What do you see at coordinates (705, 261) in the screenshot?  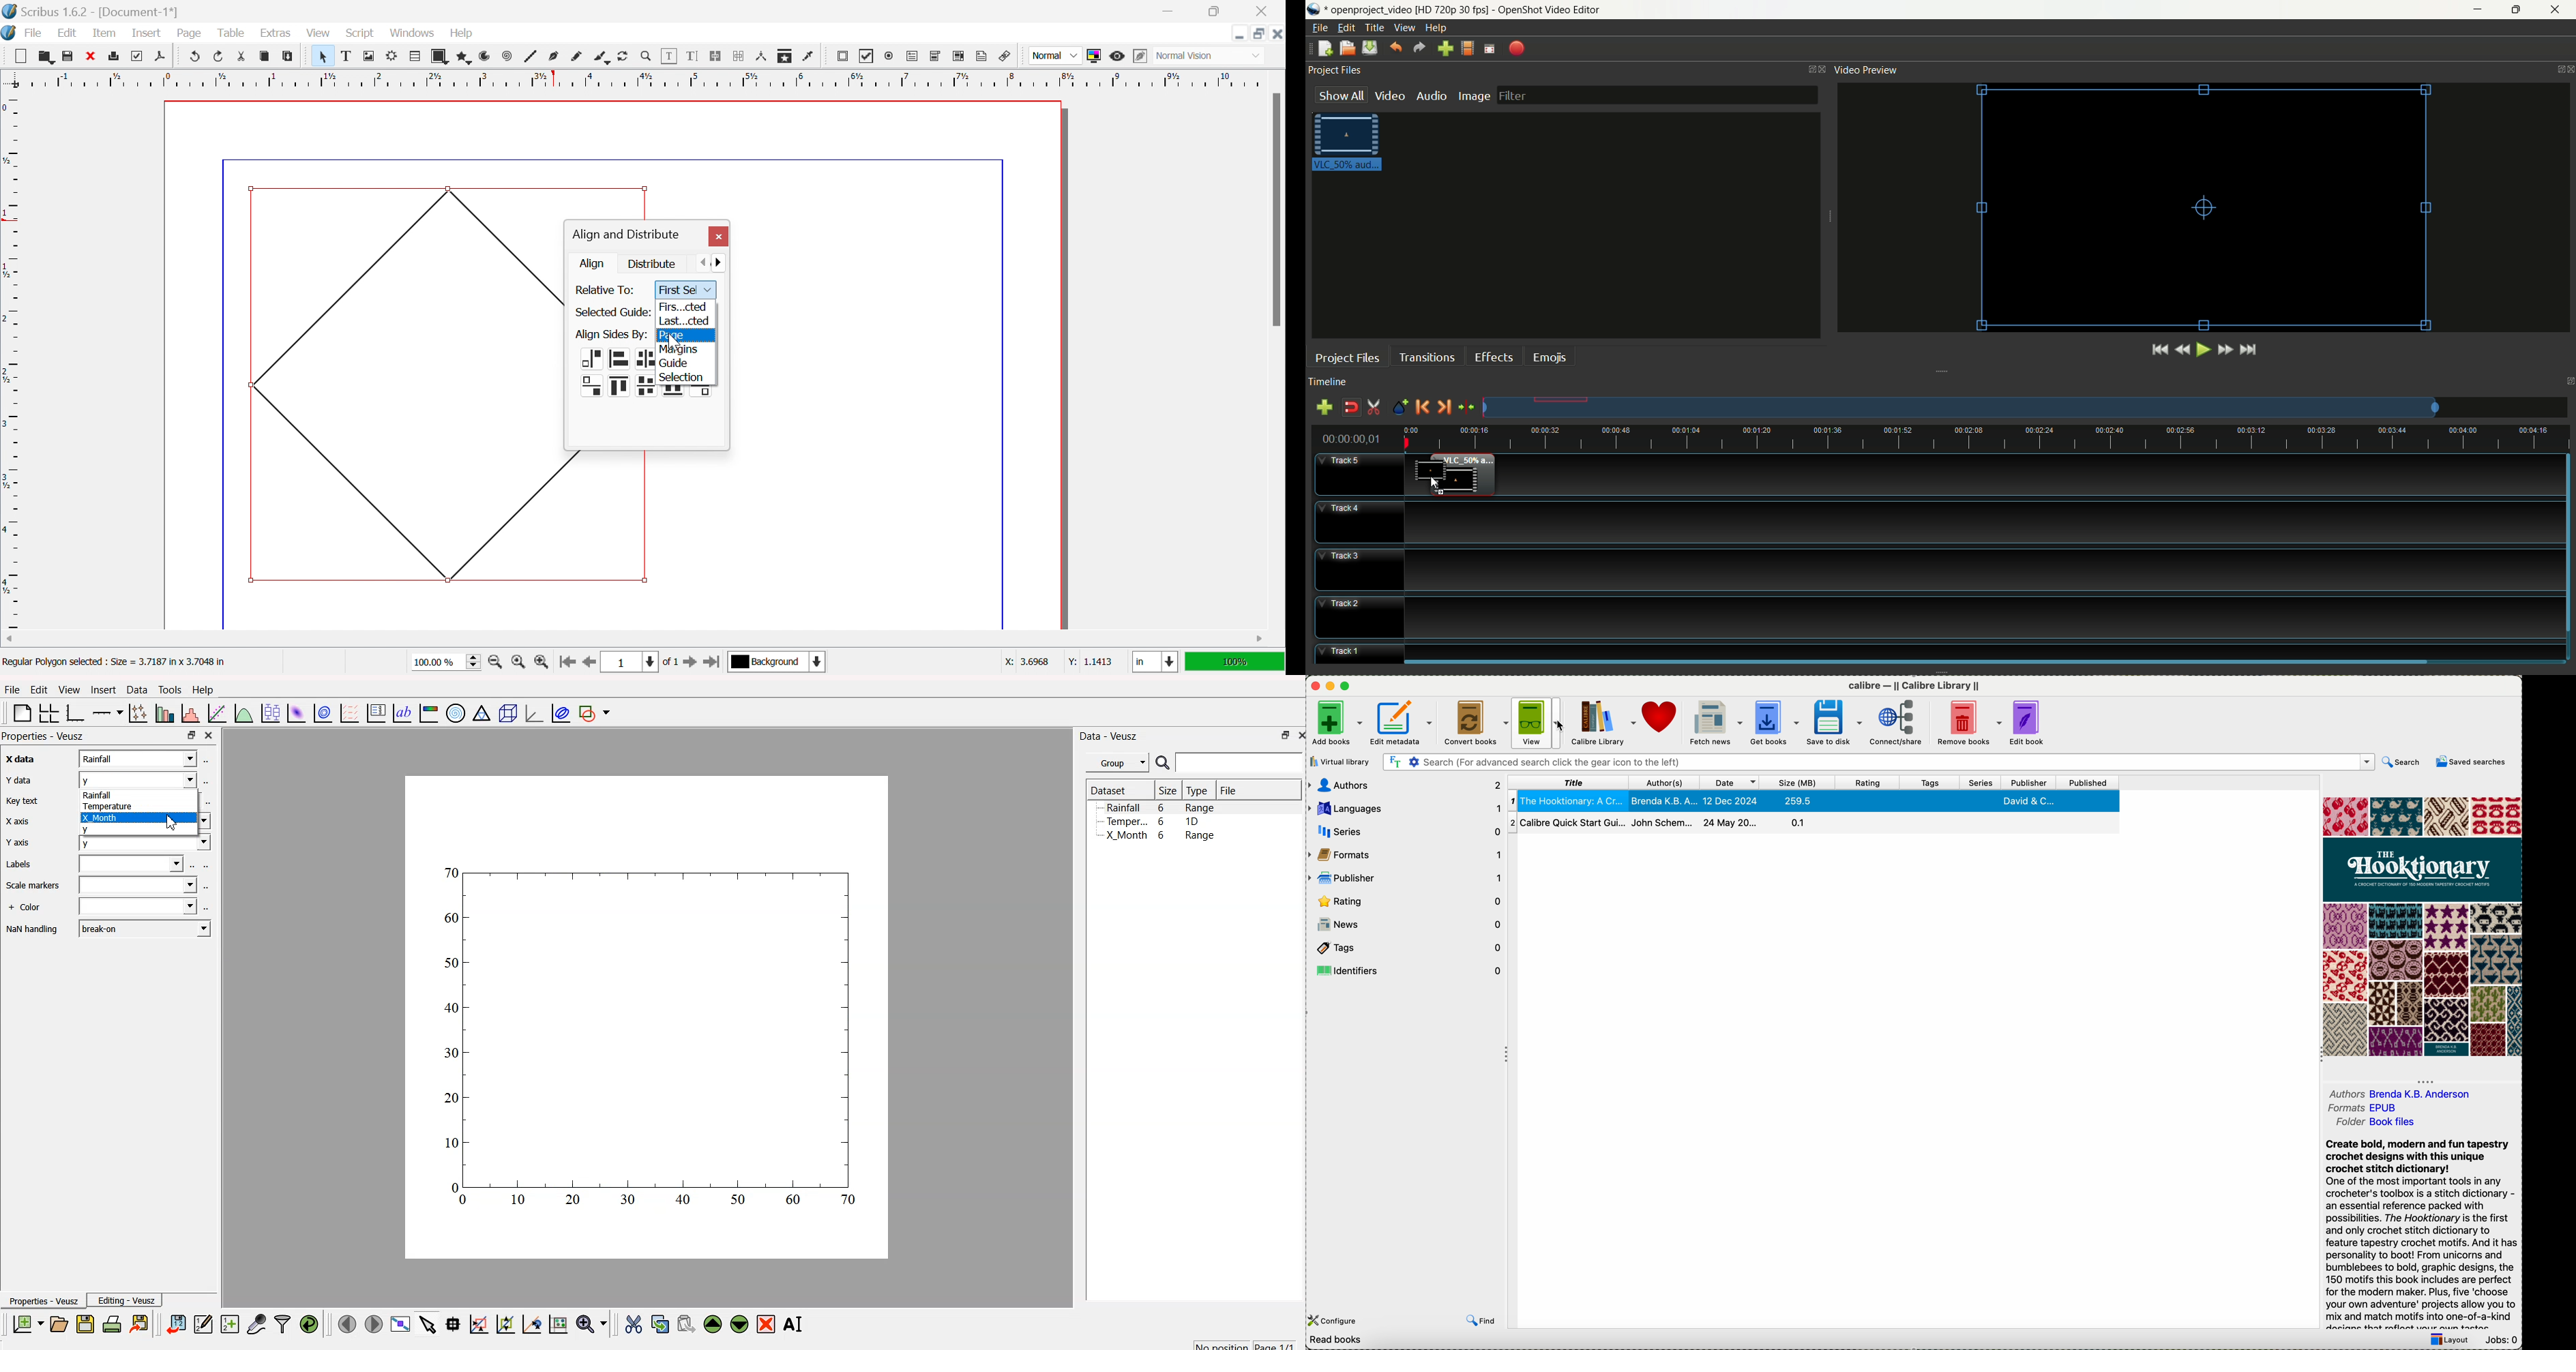 I see `Previous` at bounding box center [705, 261].